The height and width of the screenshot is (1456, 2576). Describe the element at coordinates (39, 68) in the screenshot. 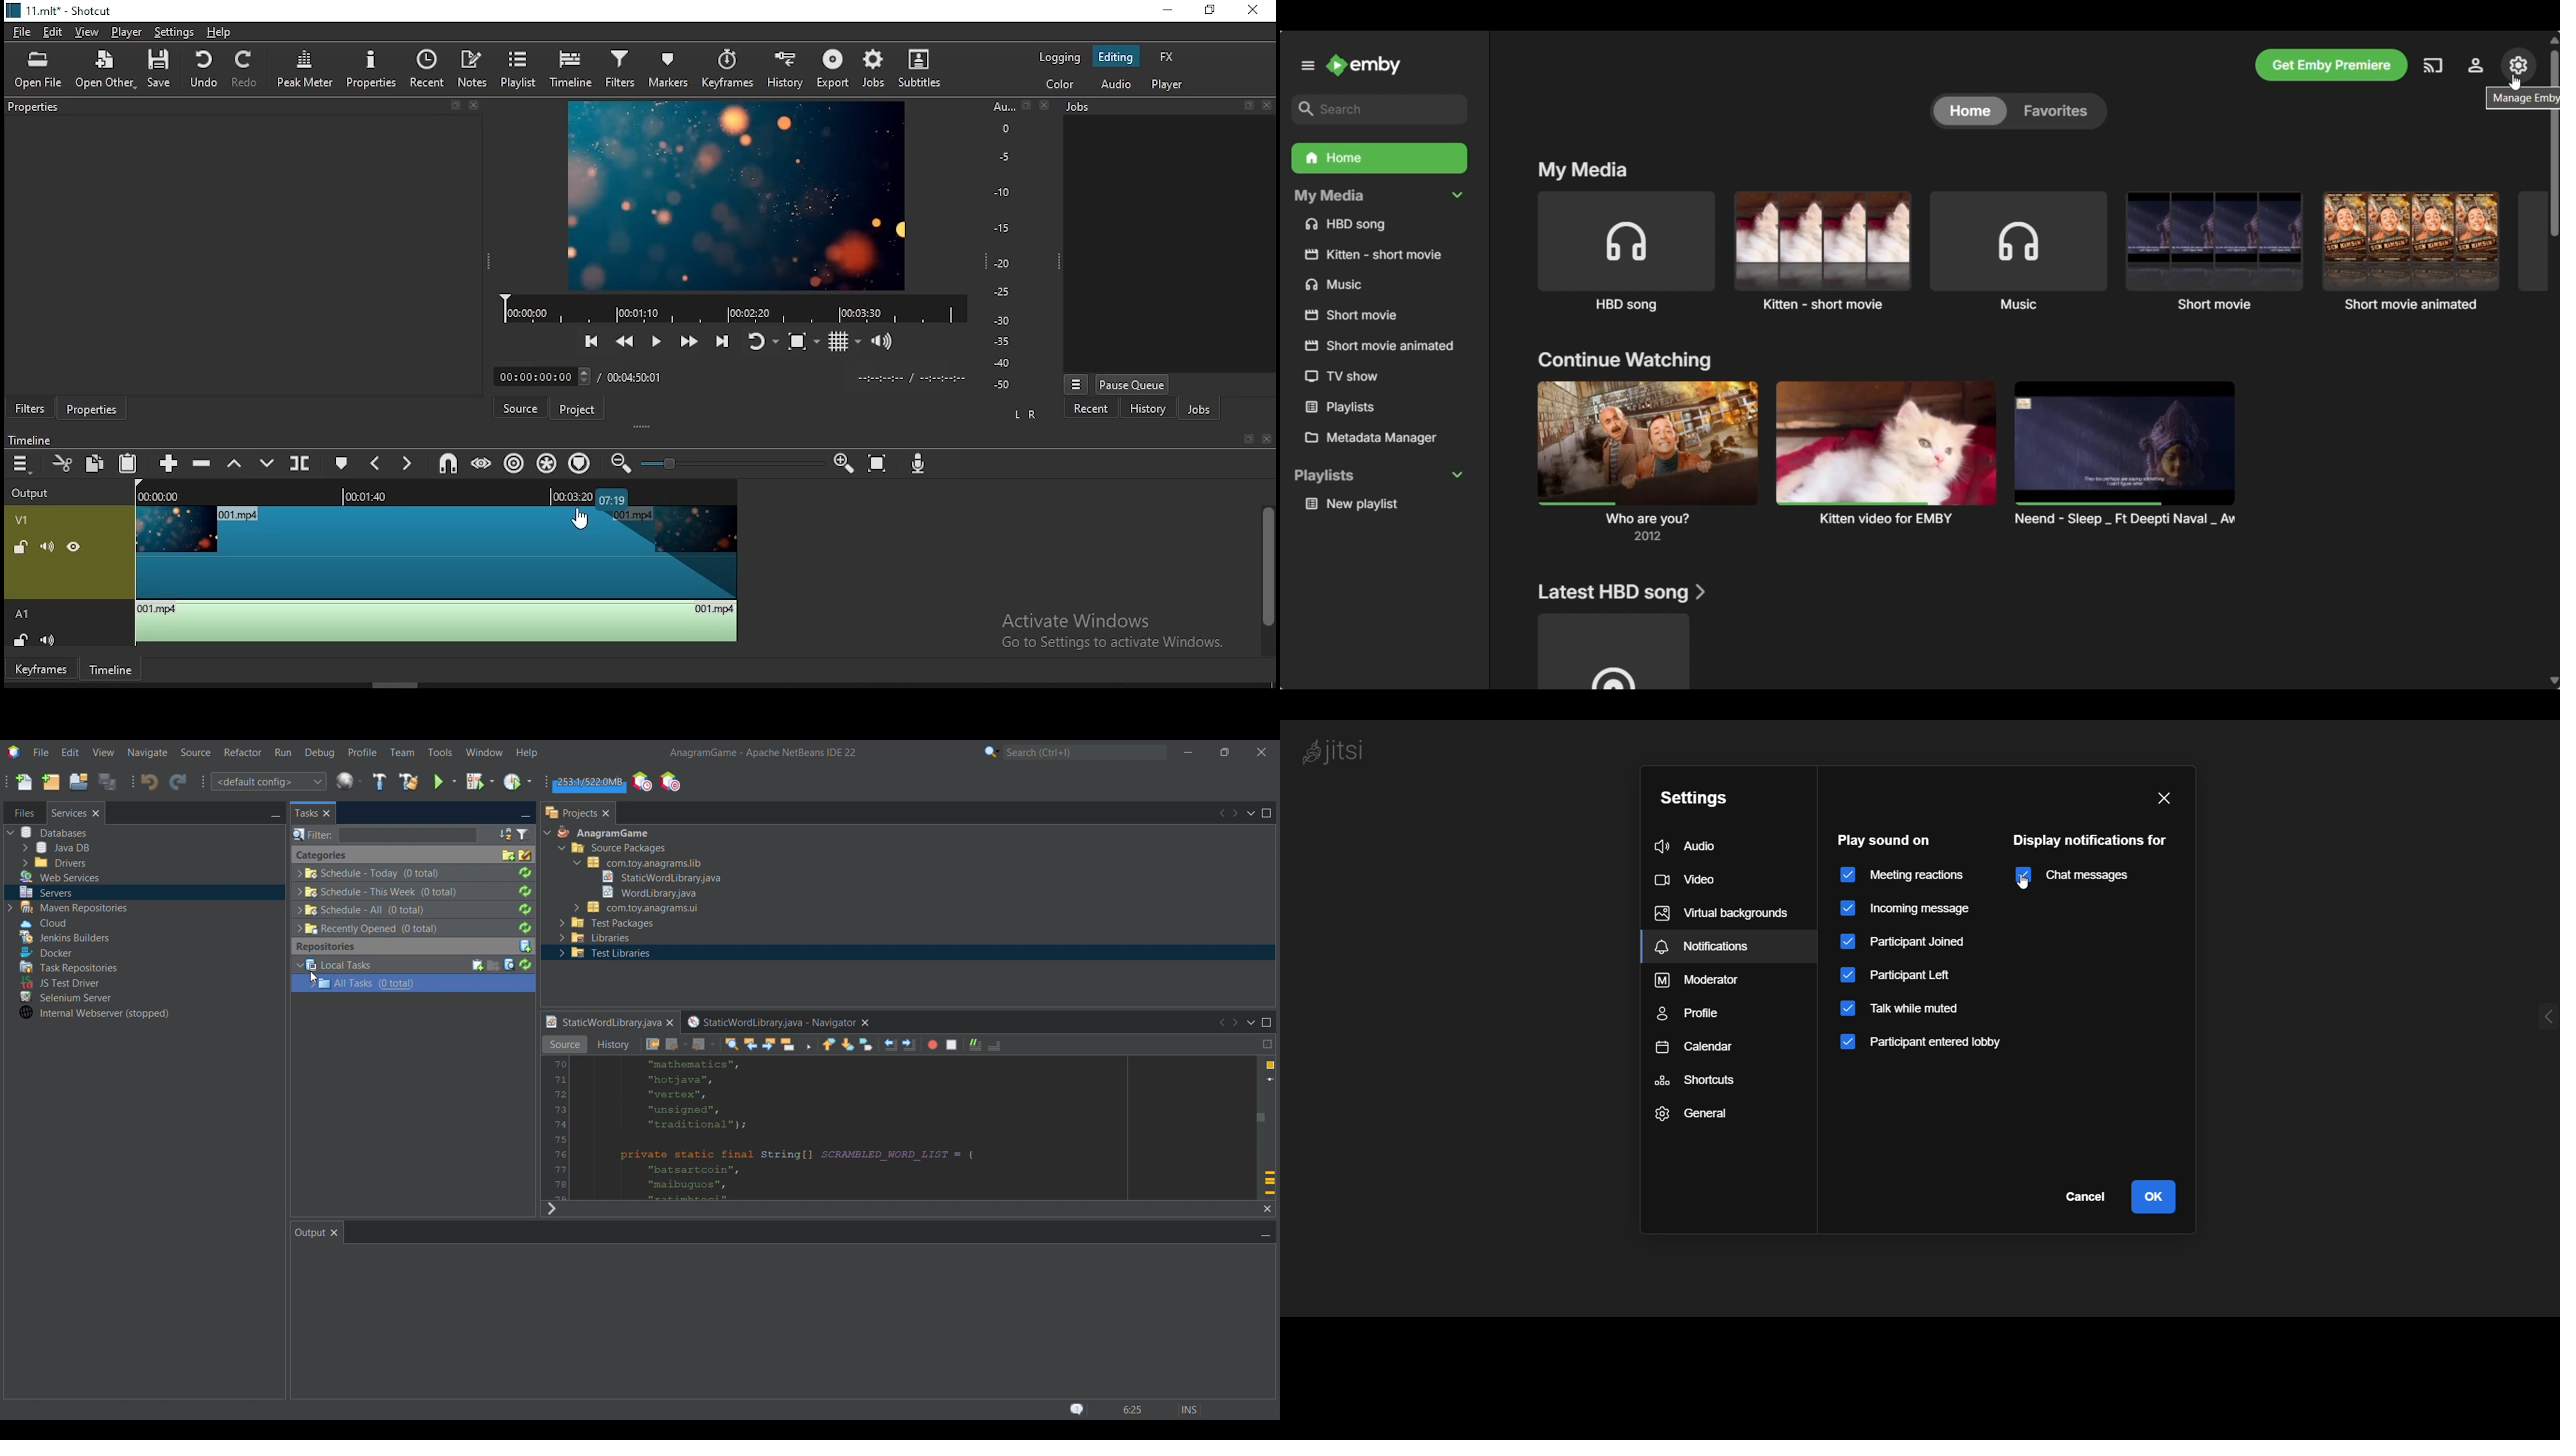

I see `open file` at that location.